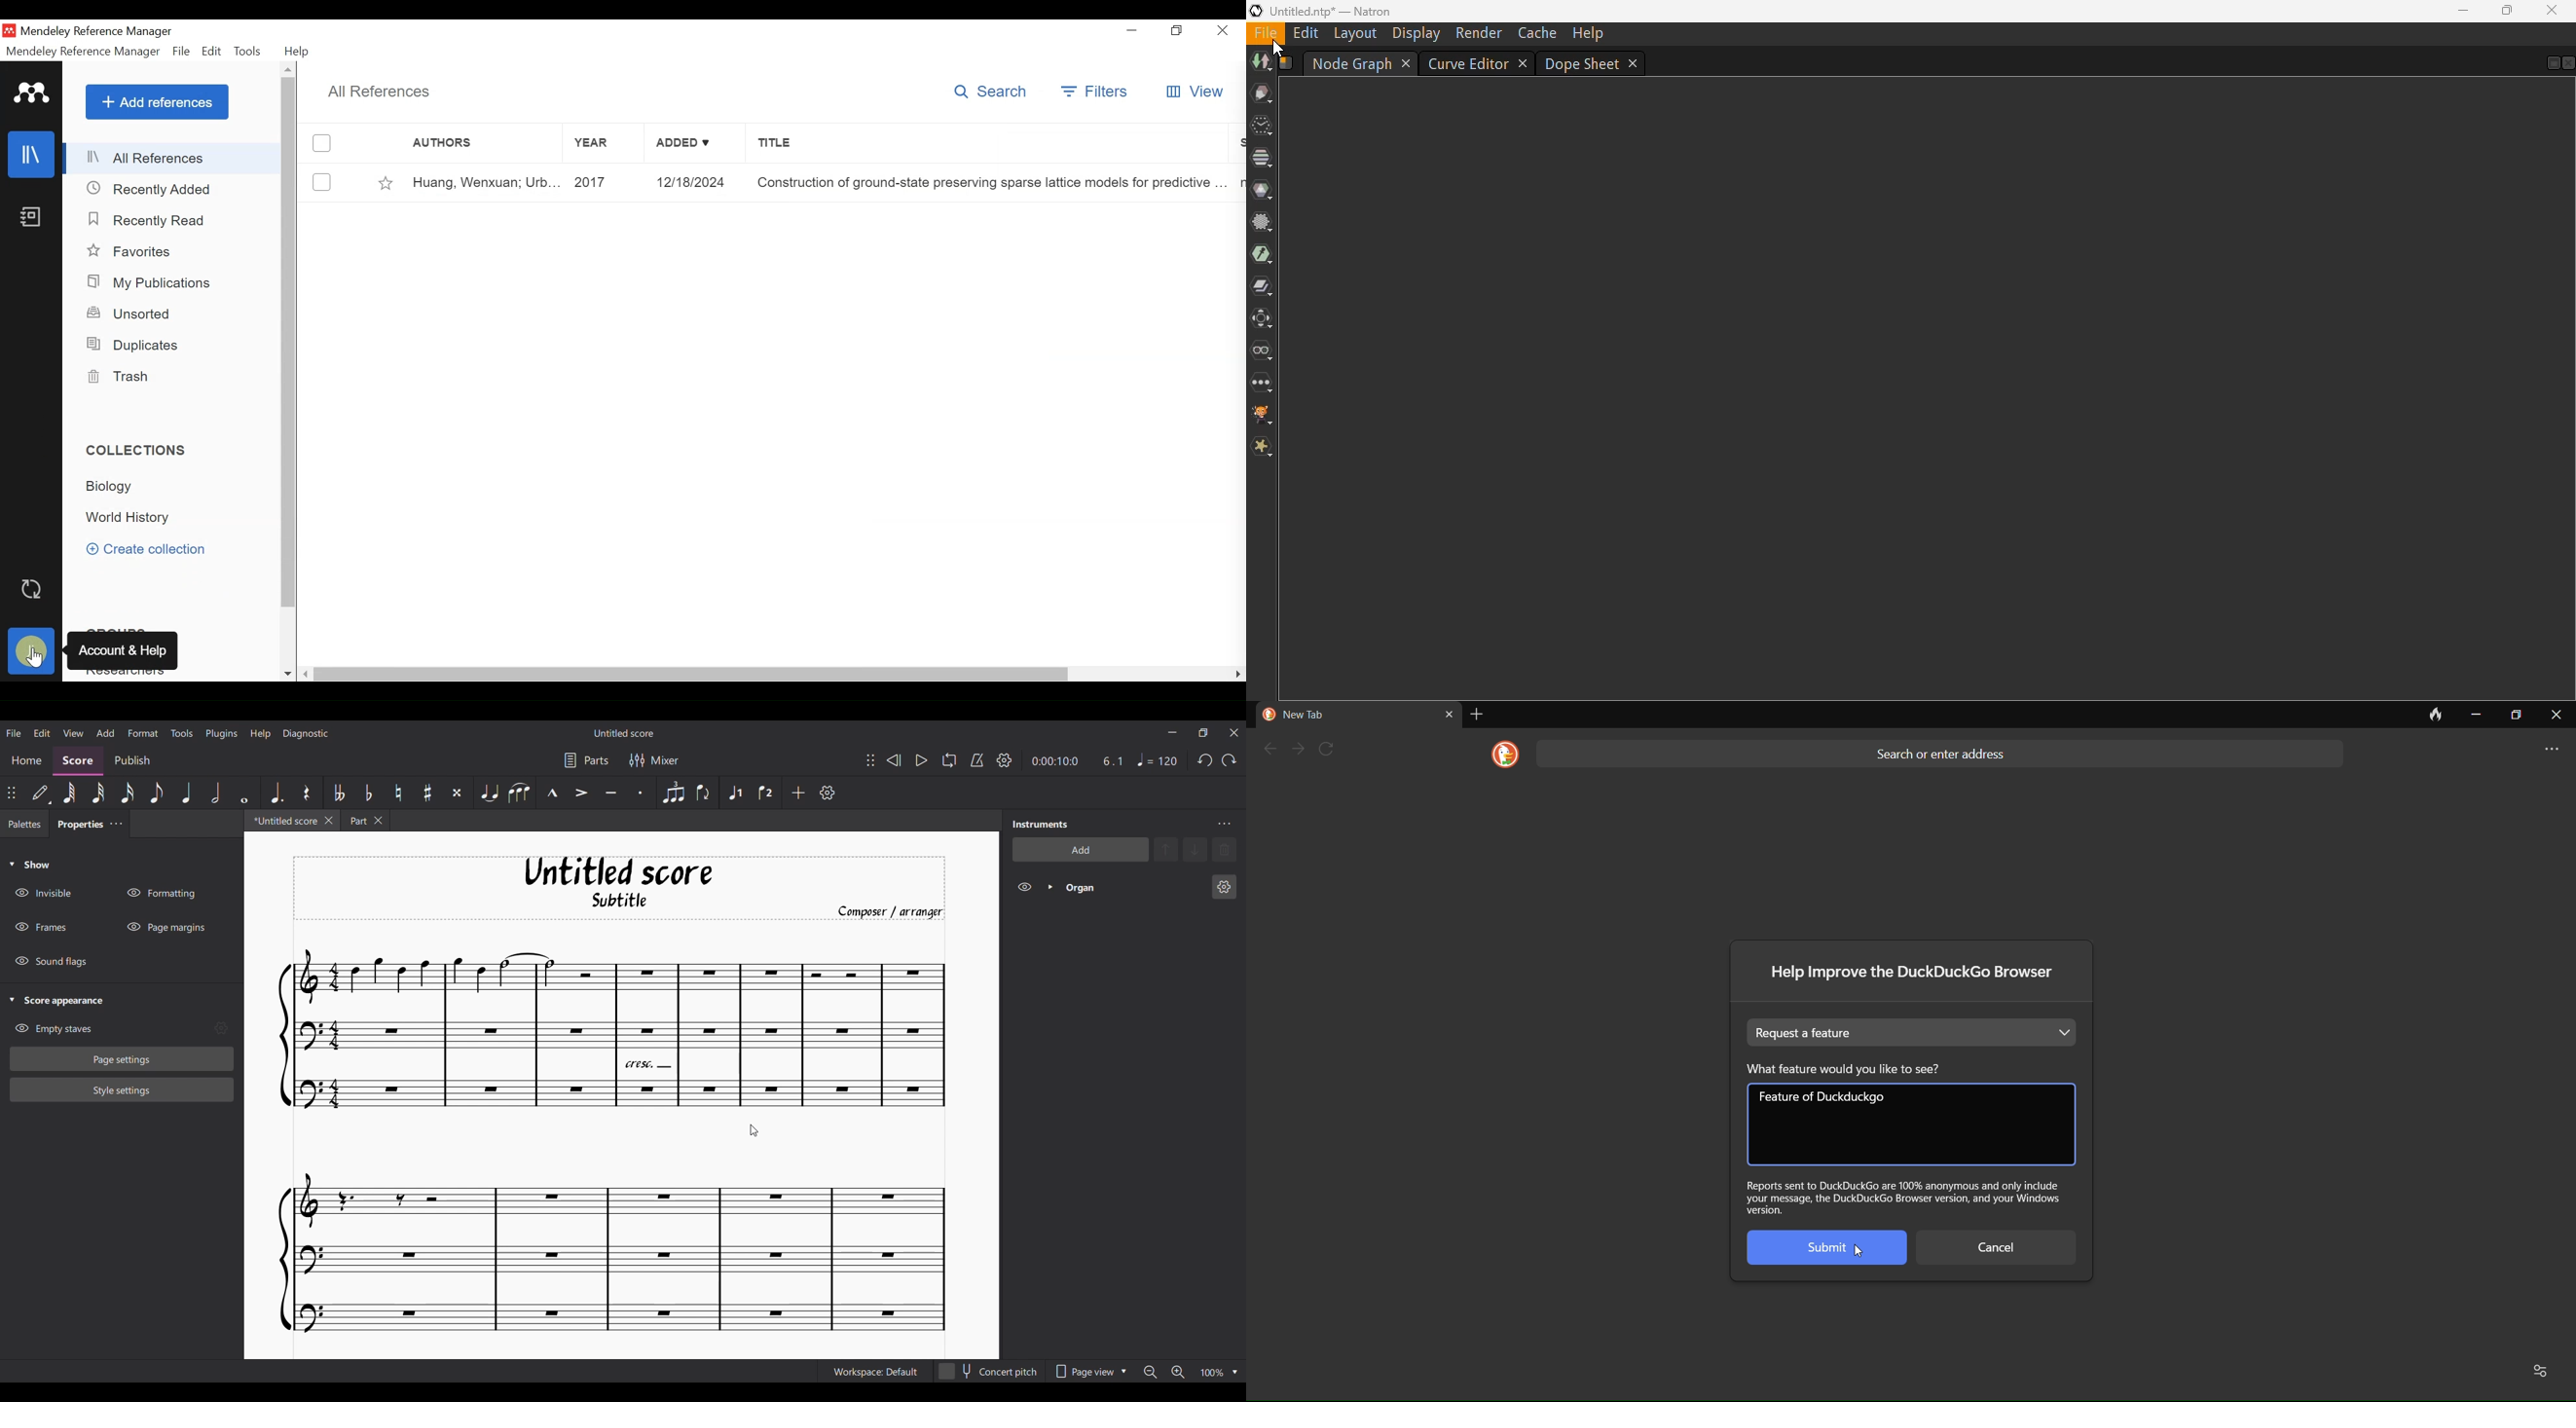  What do you see at coordinates (1915, 1033) in the screenshot?
I see `Request a feature` at bounding box center [1915, 1033].